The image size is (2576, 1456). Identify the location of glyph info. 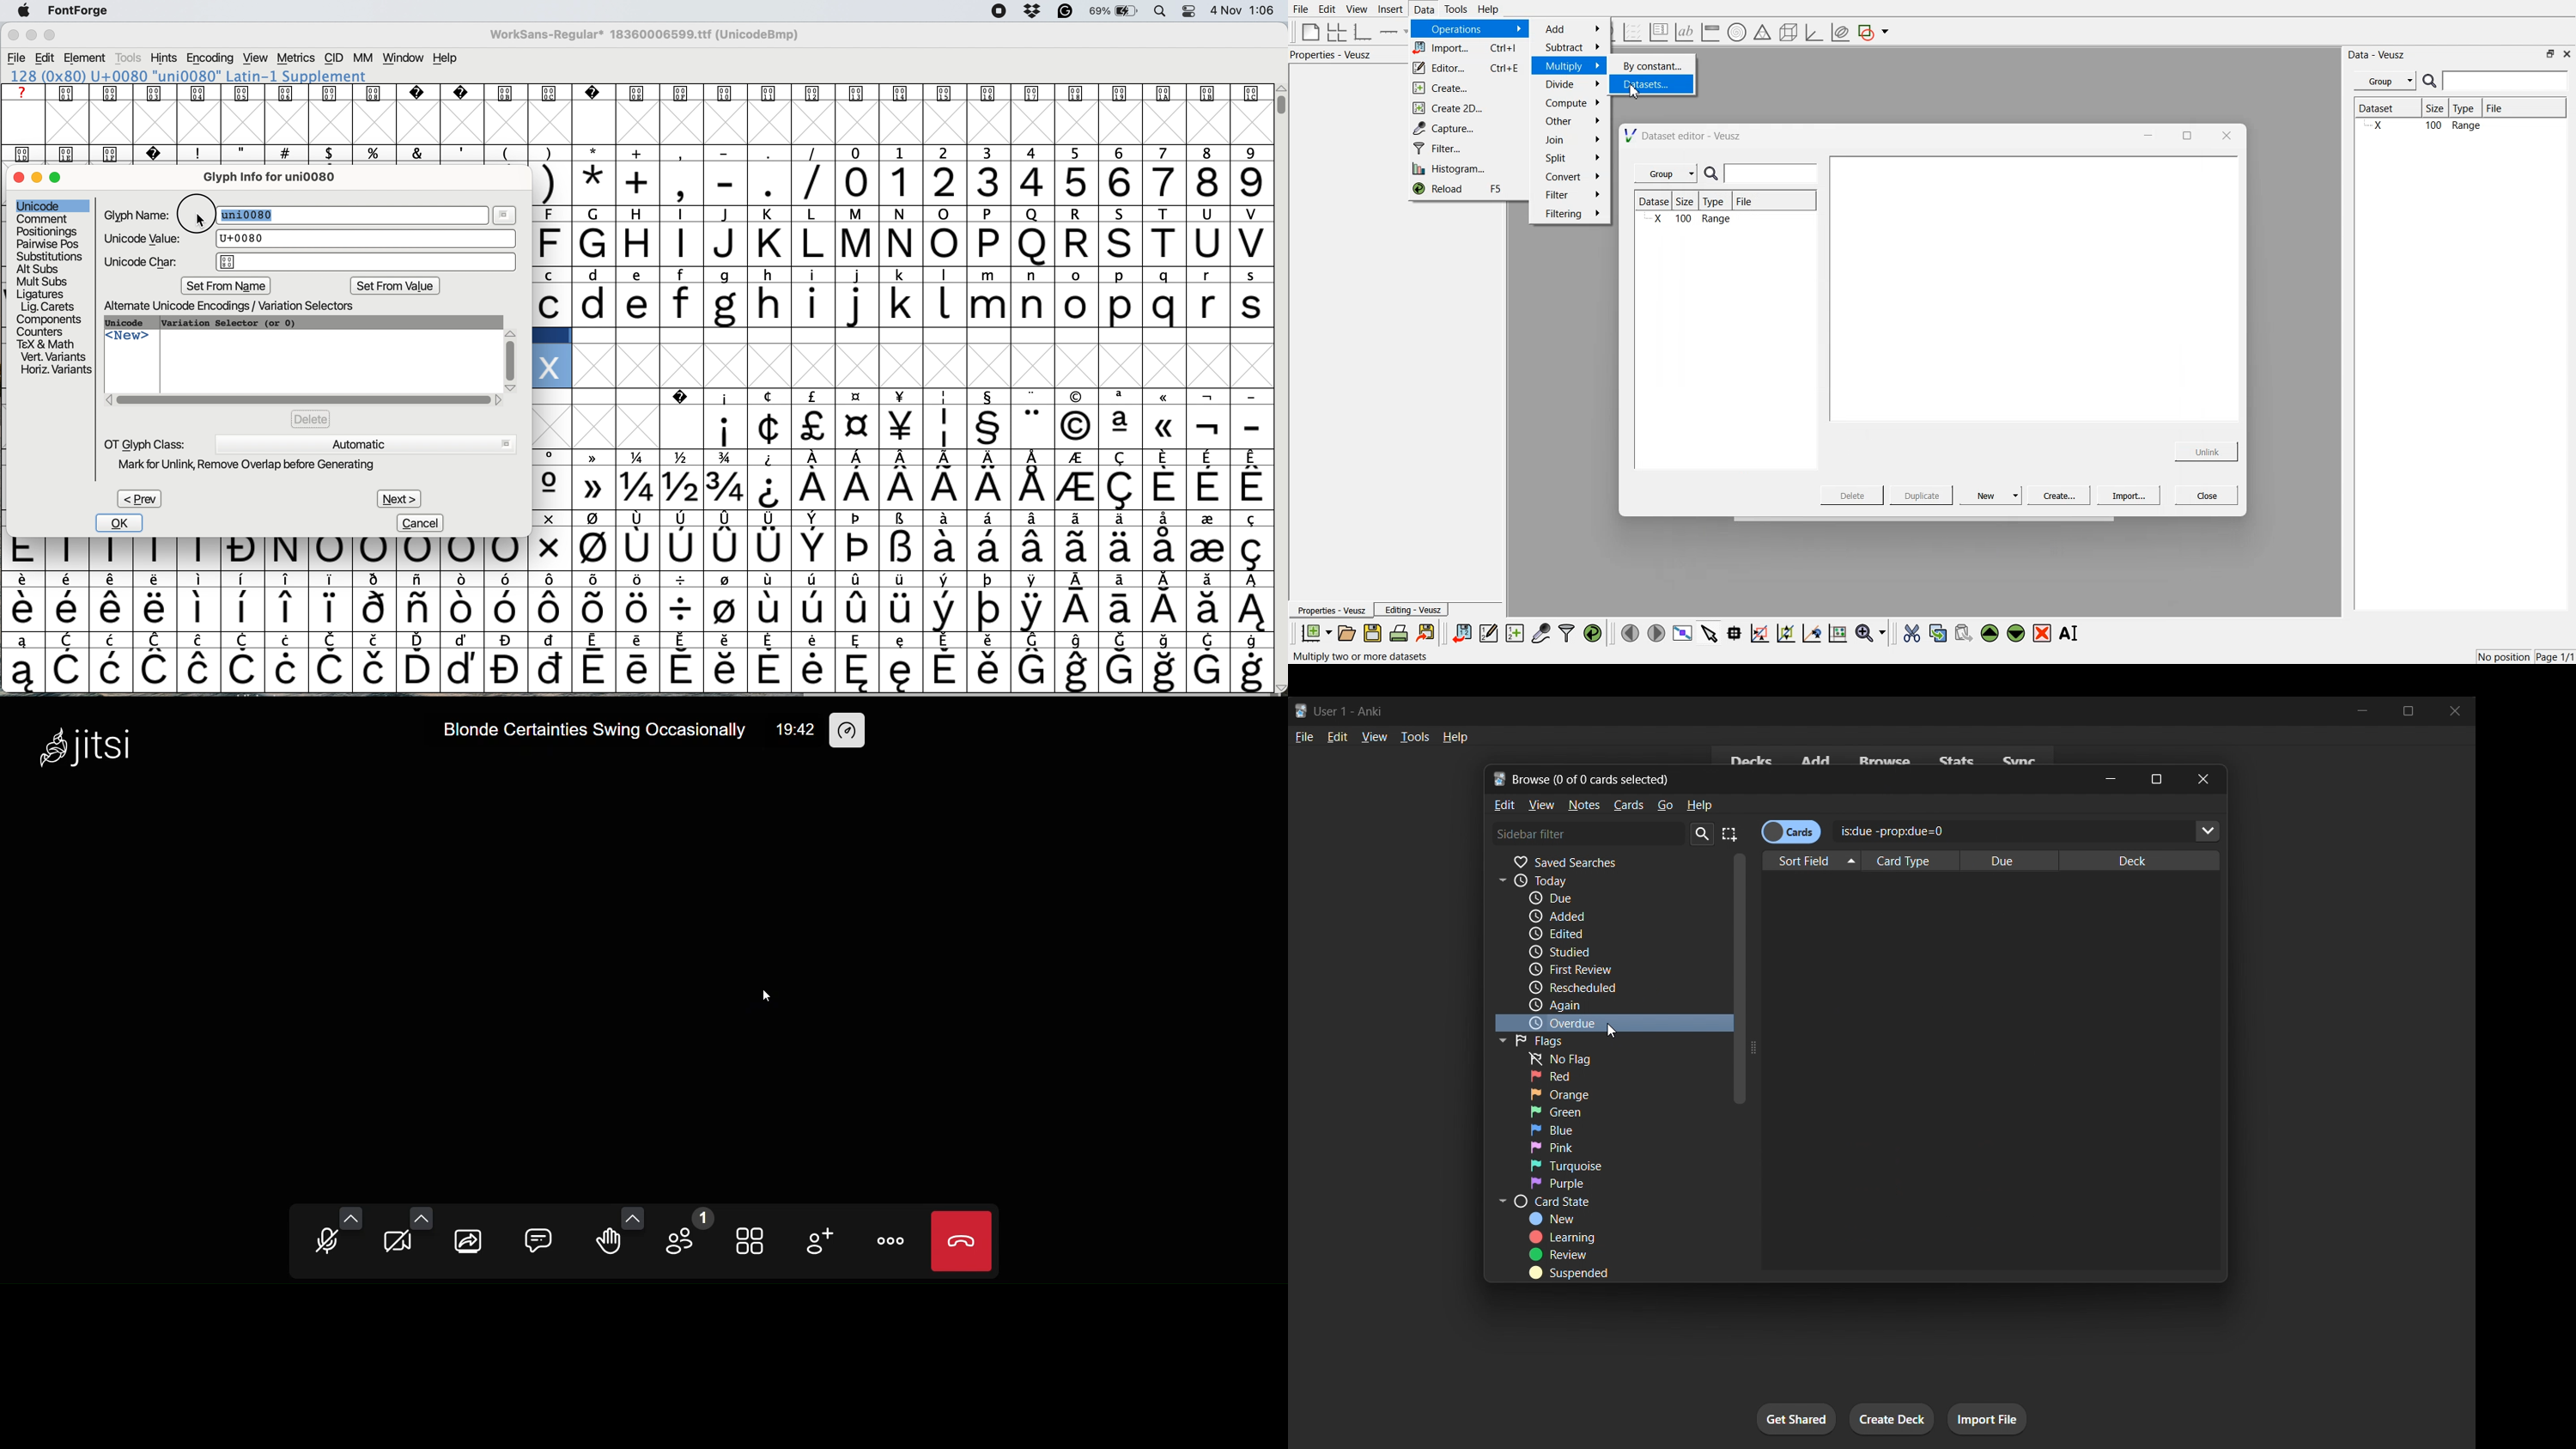
(279, 177).